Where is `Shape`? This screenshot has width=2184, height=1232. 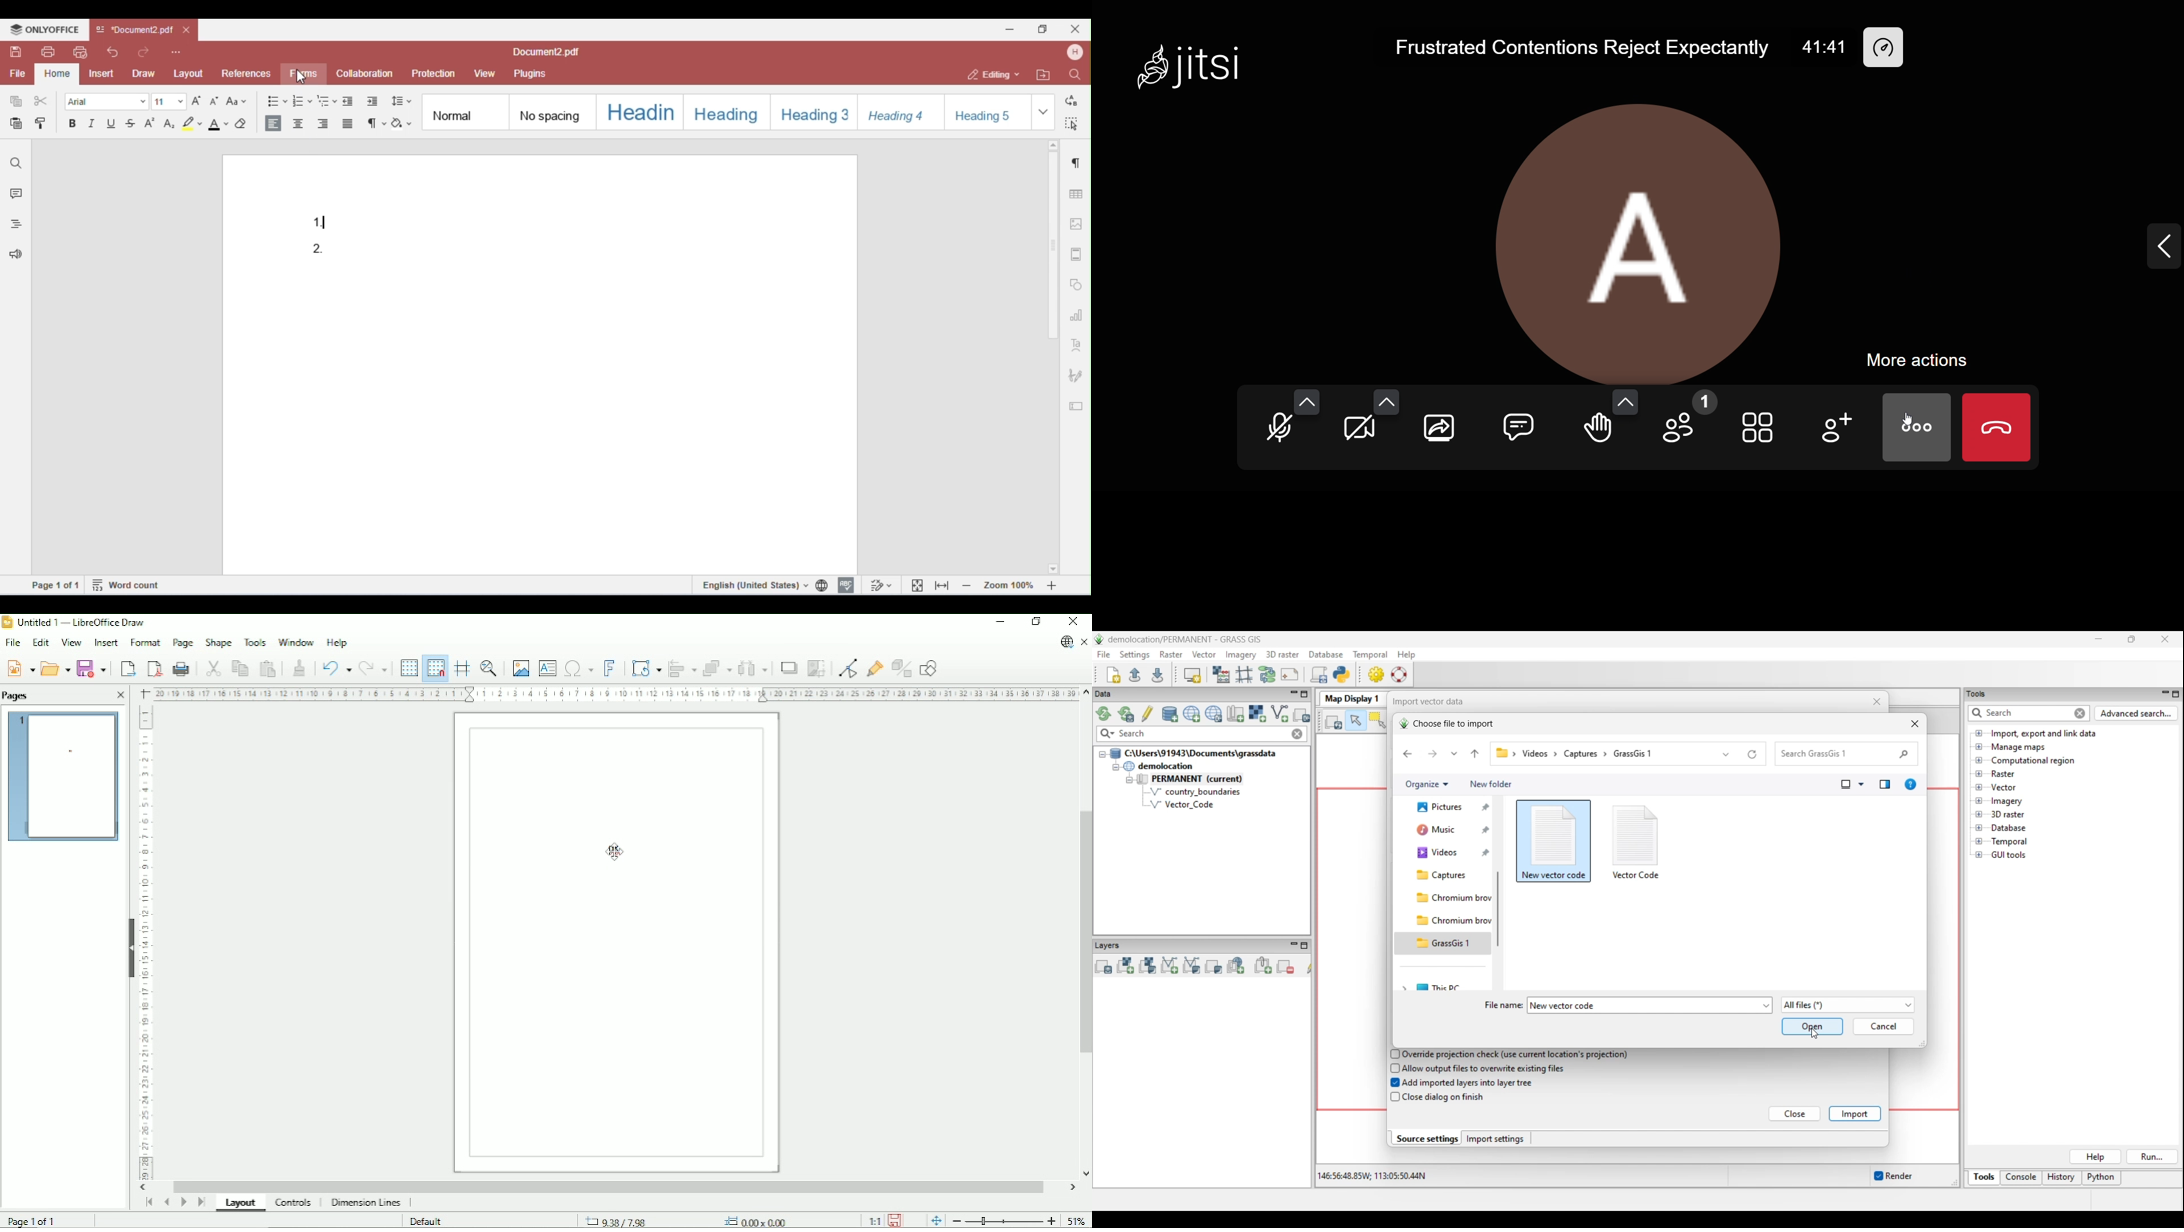 Shape is located at coordinates (218, 642).